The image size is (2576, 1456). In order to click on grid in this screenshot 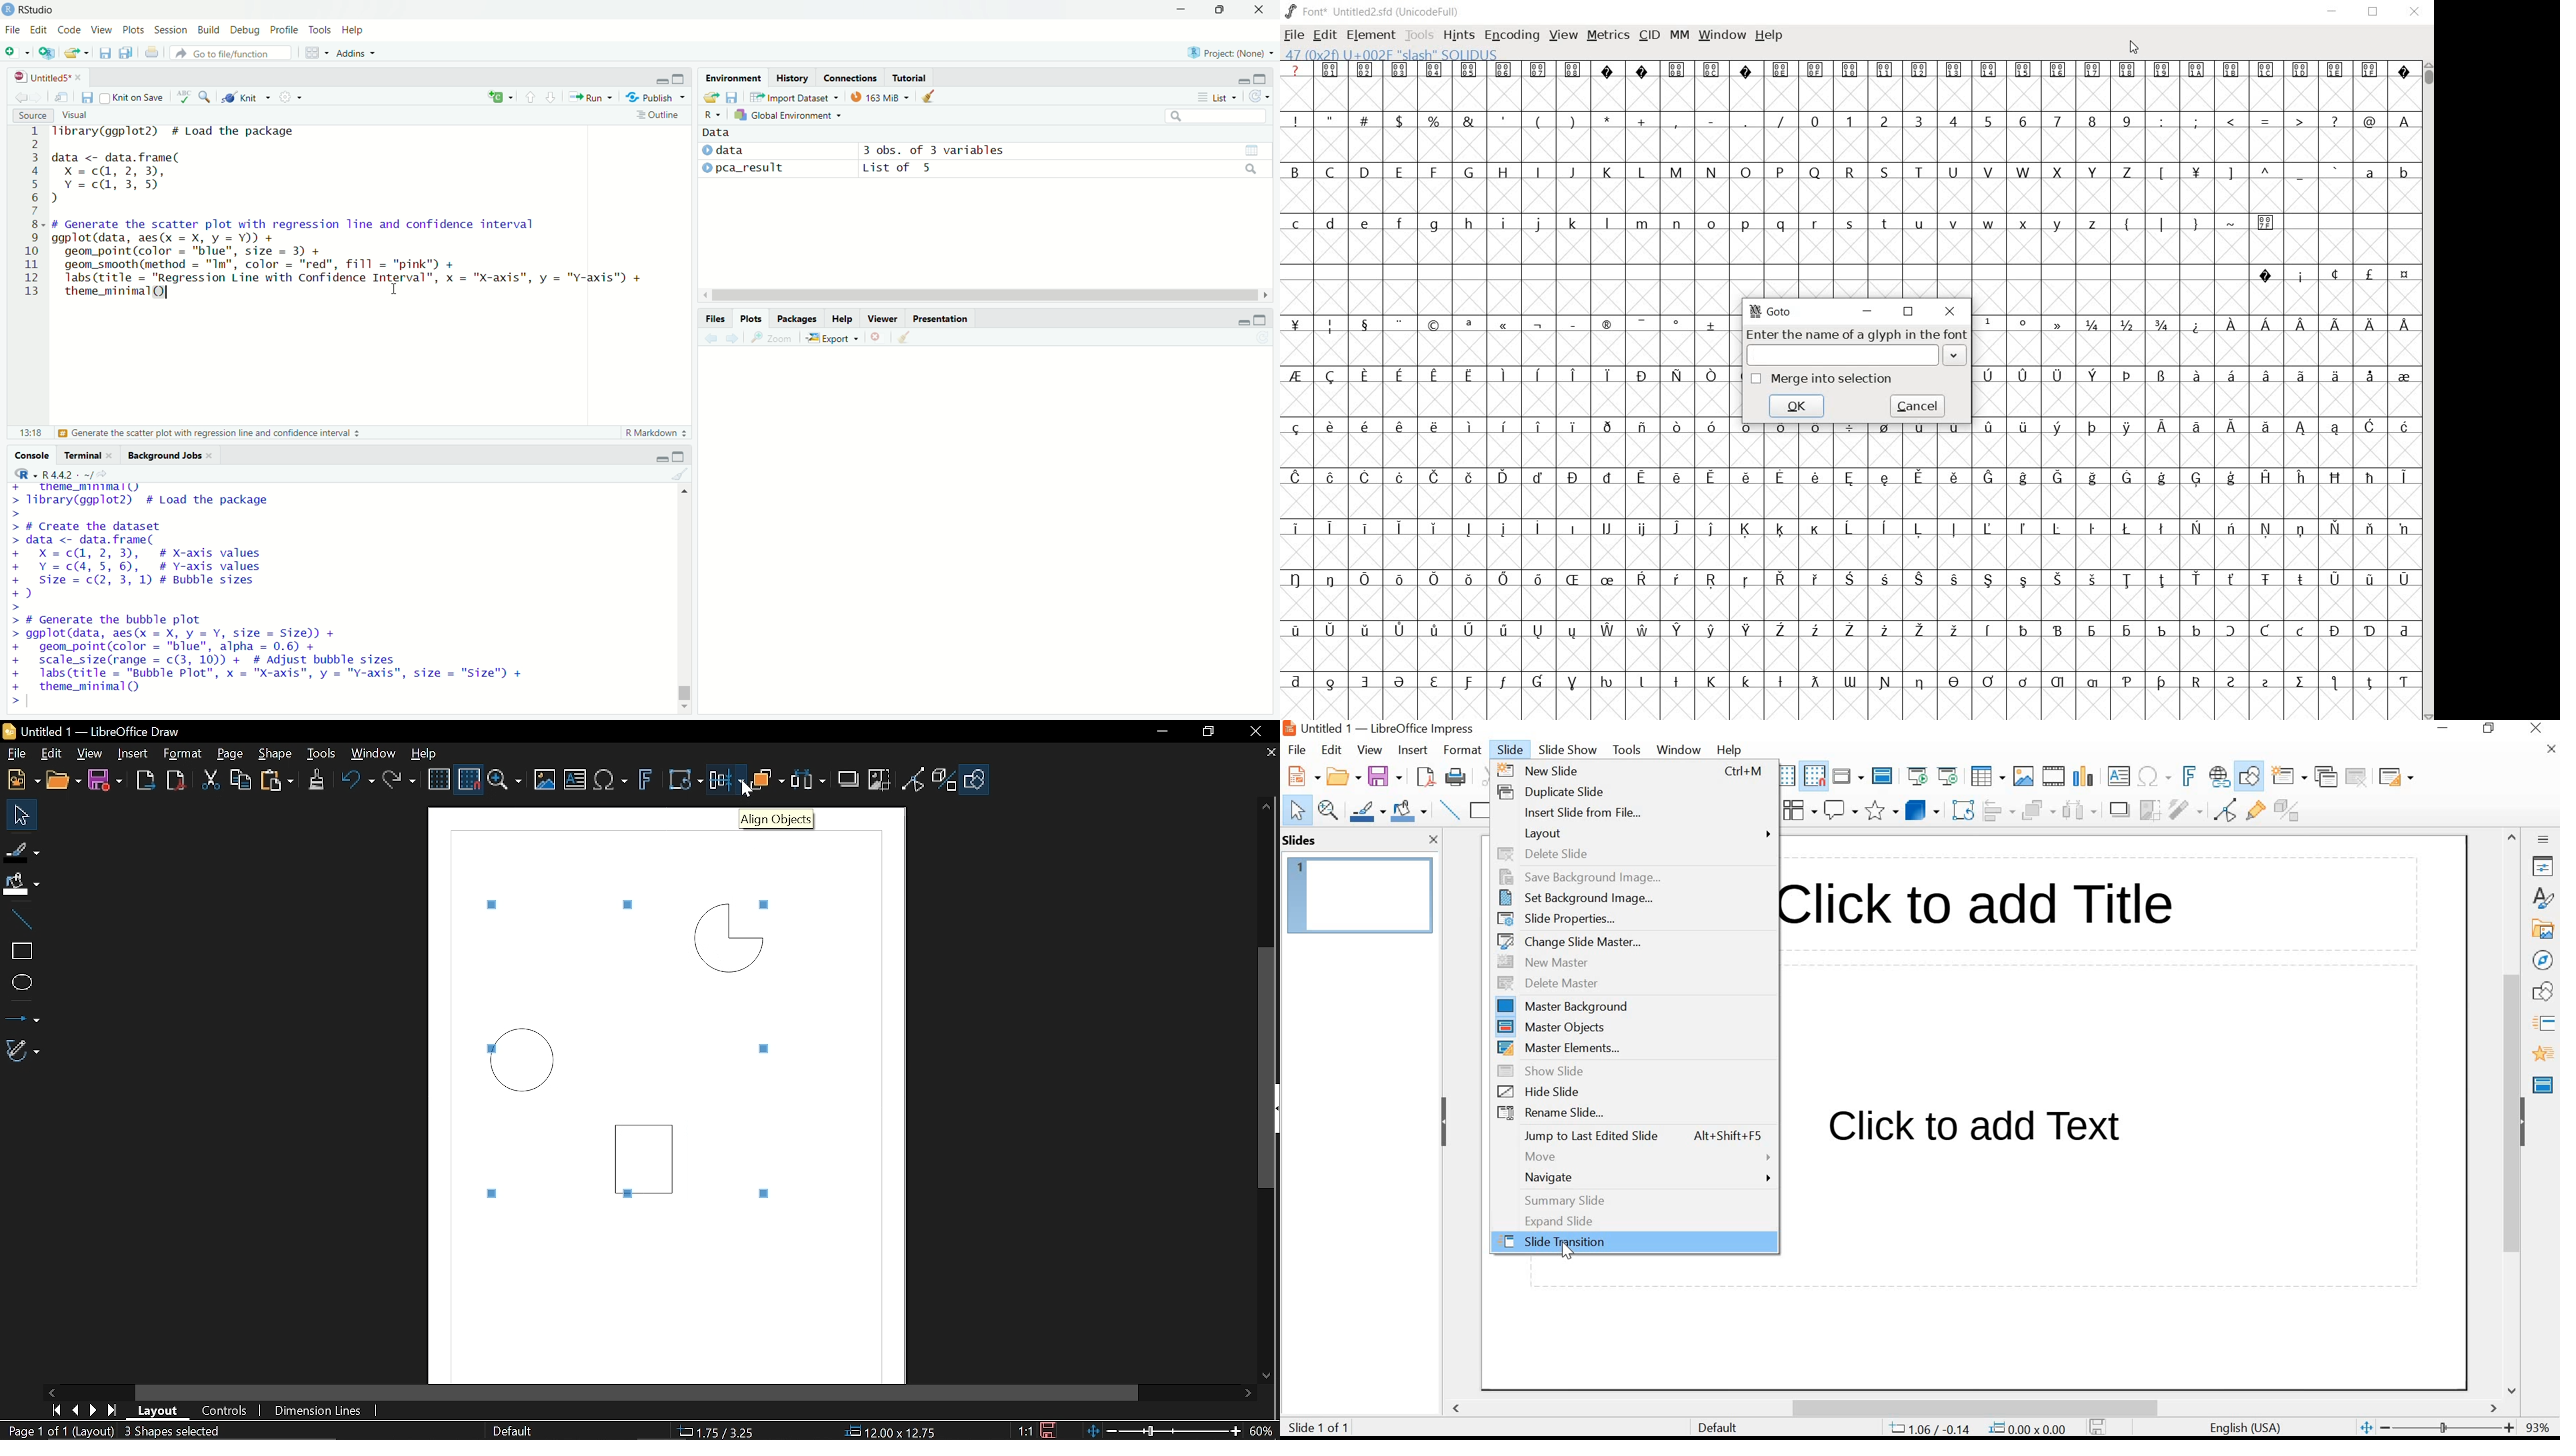, I will do `click(1251, 150)`.